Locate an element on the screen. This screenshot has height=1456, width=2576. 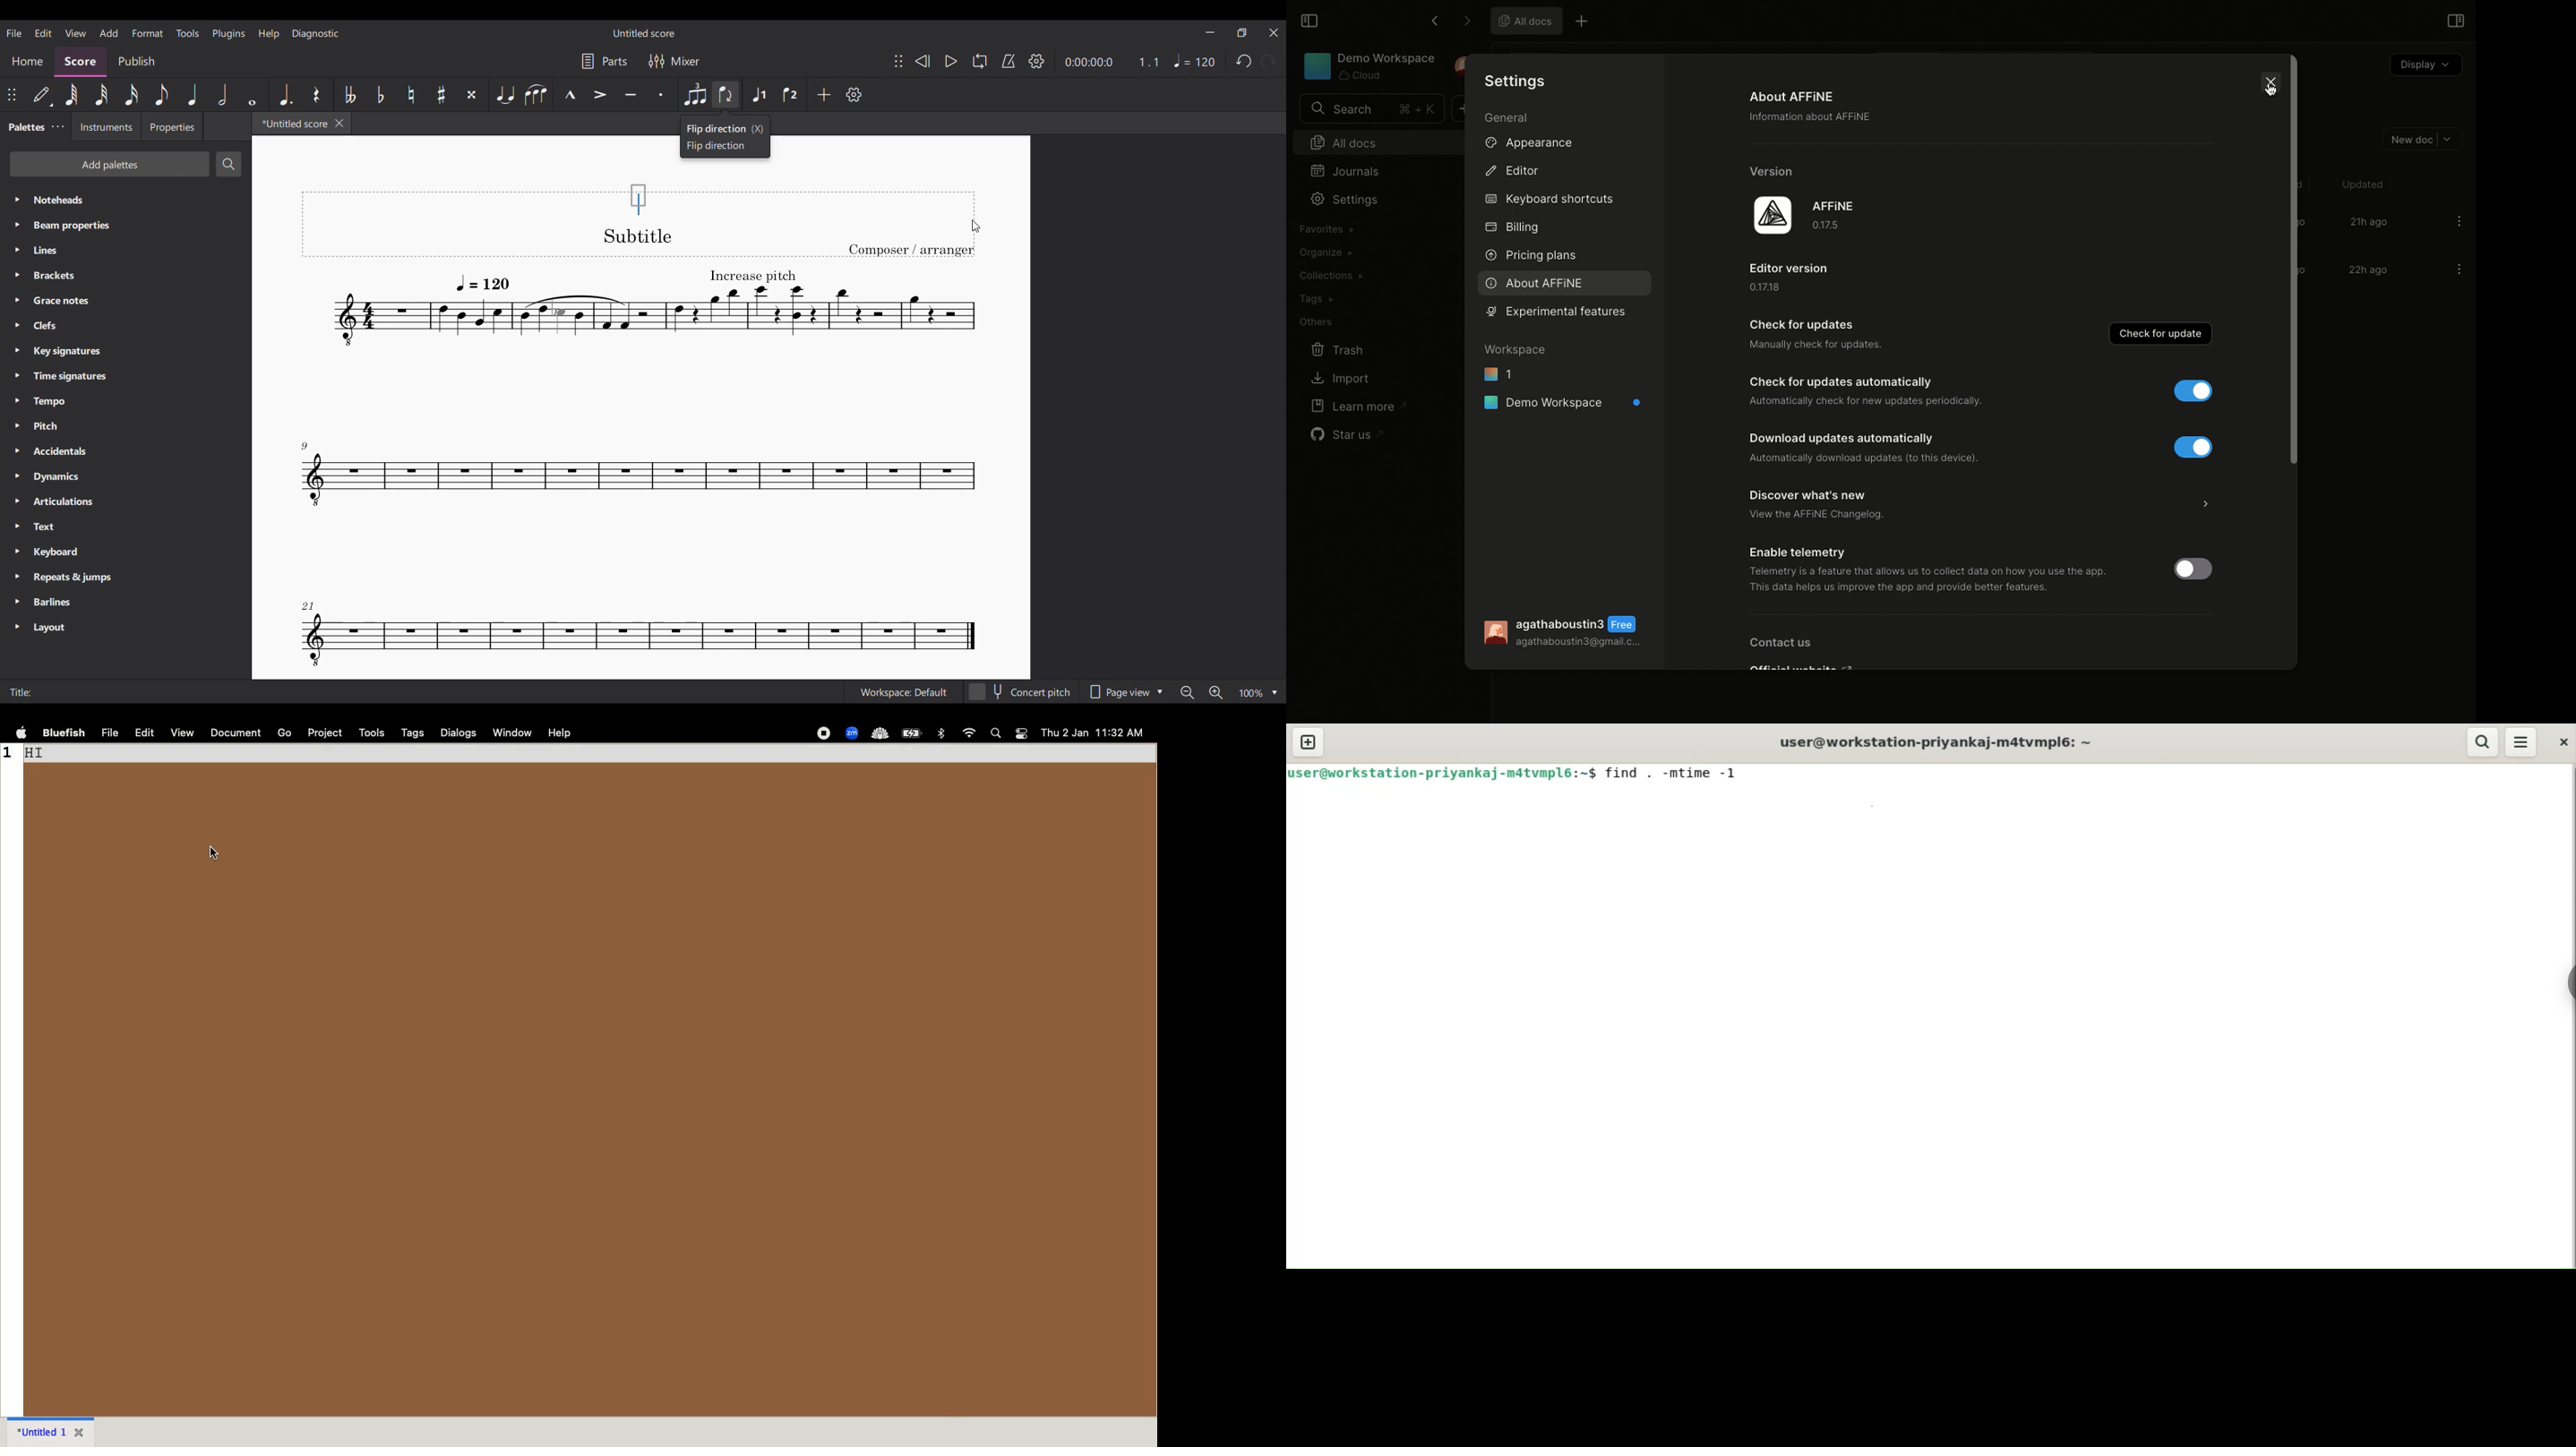
help is located at coordinates (561, 733).